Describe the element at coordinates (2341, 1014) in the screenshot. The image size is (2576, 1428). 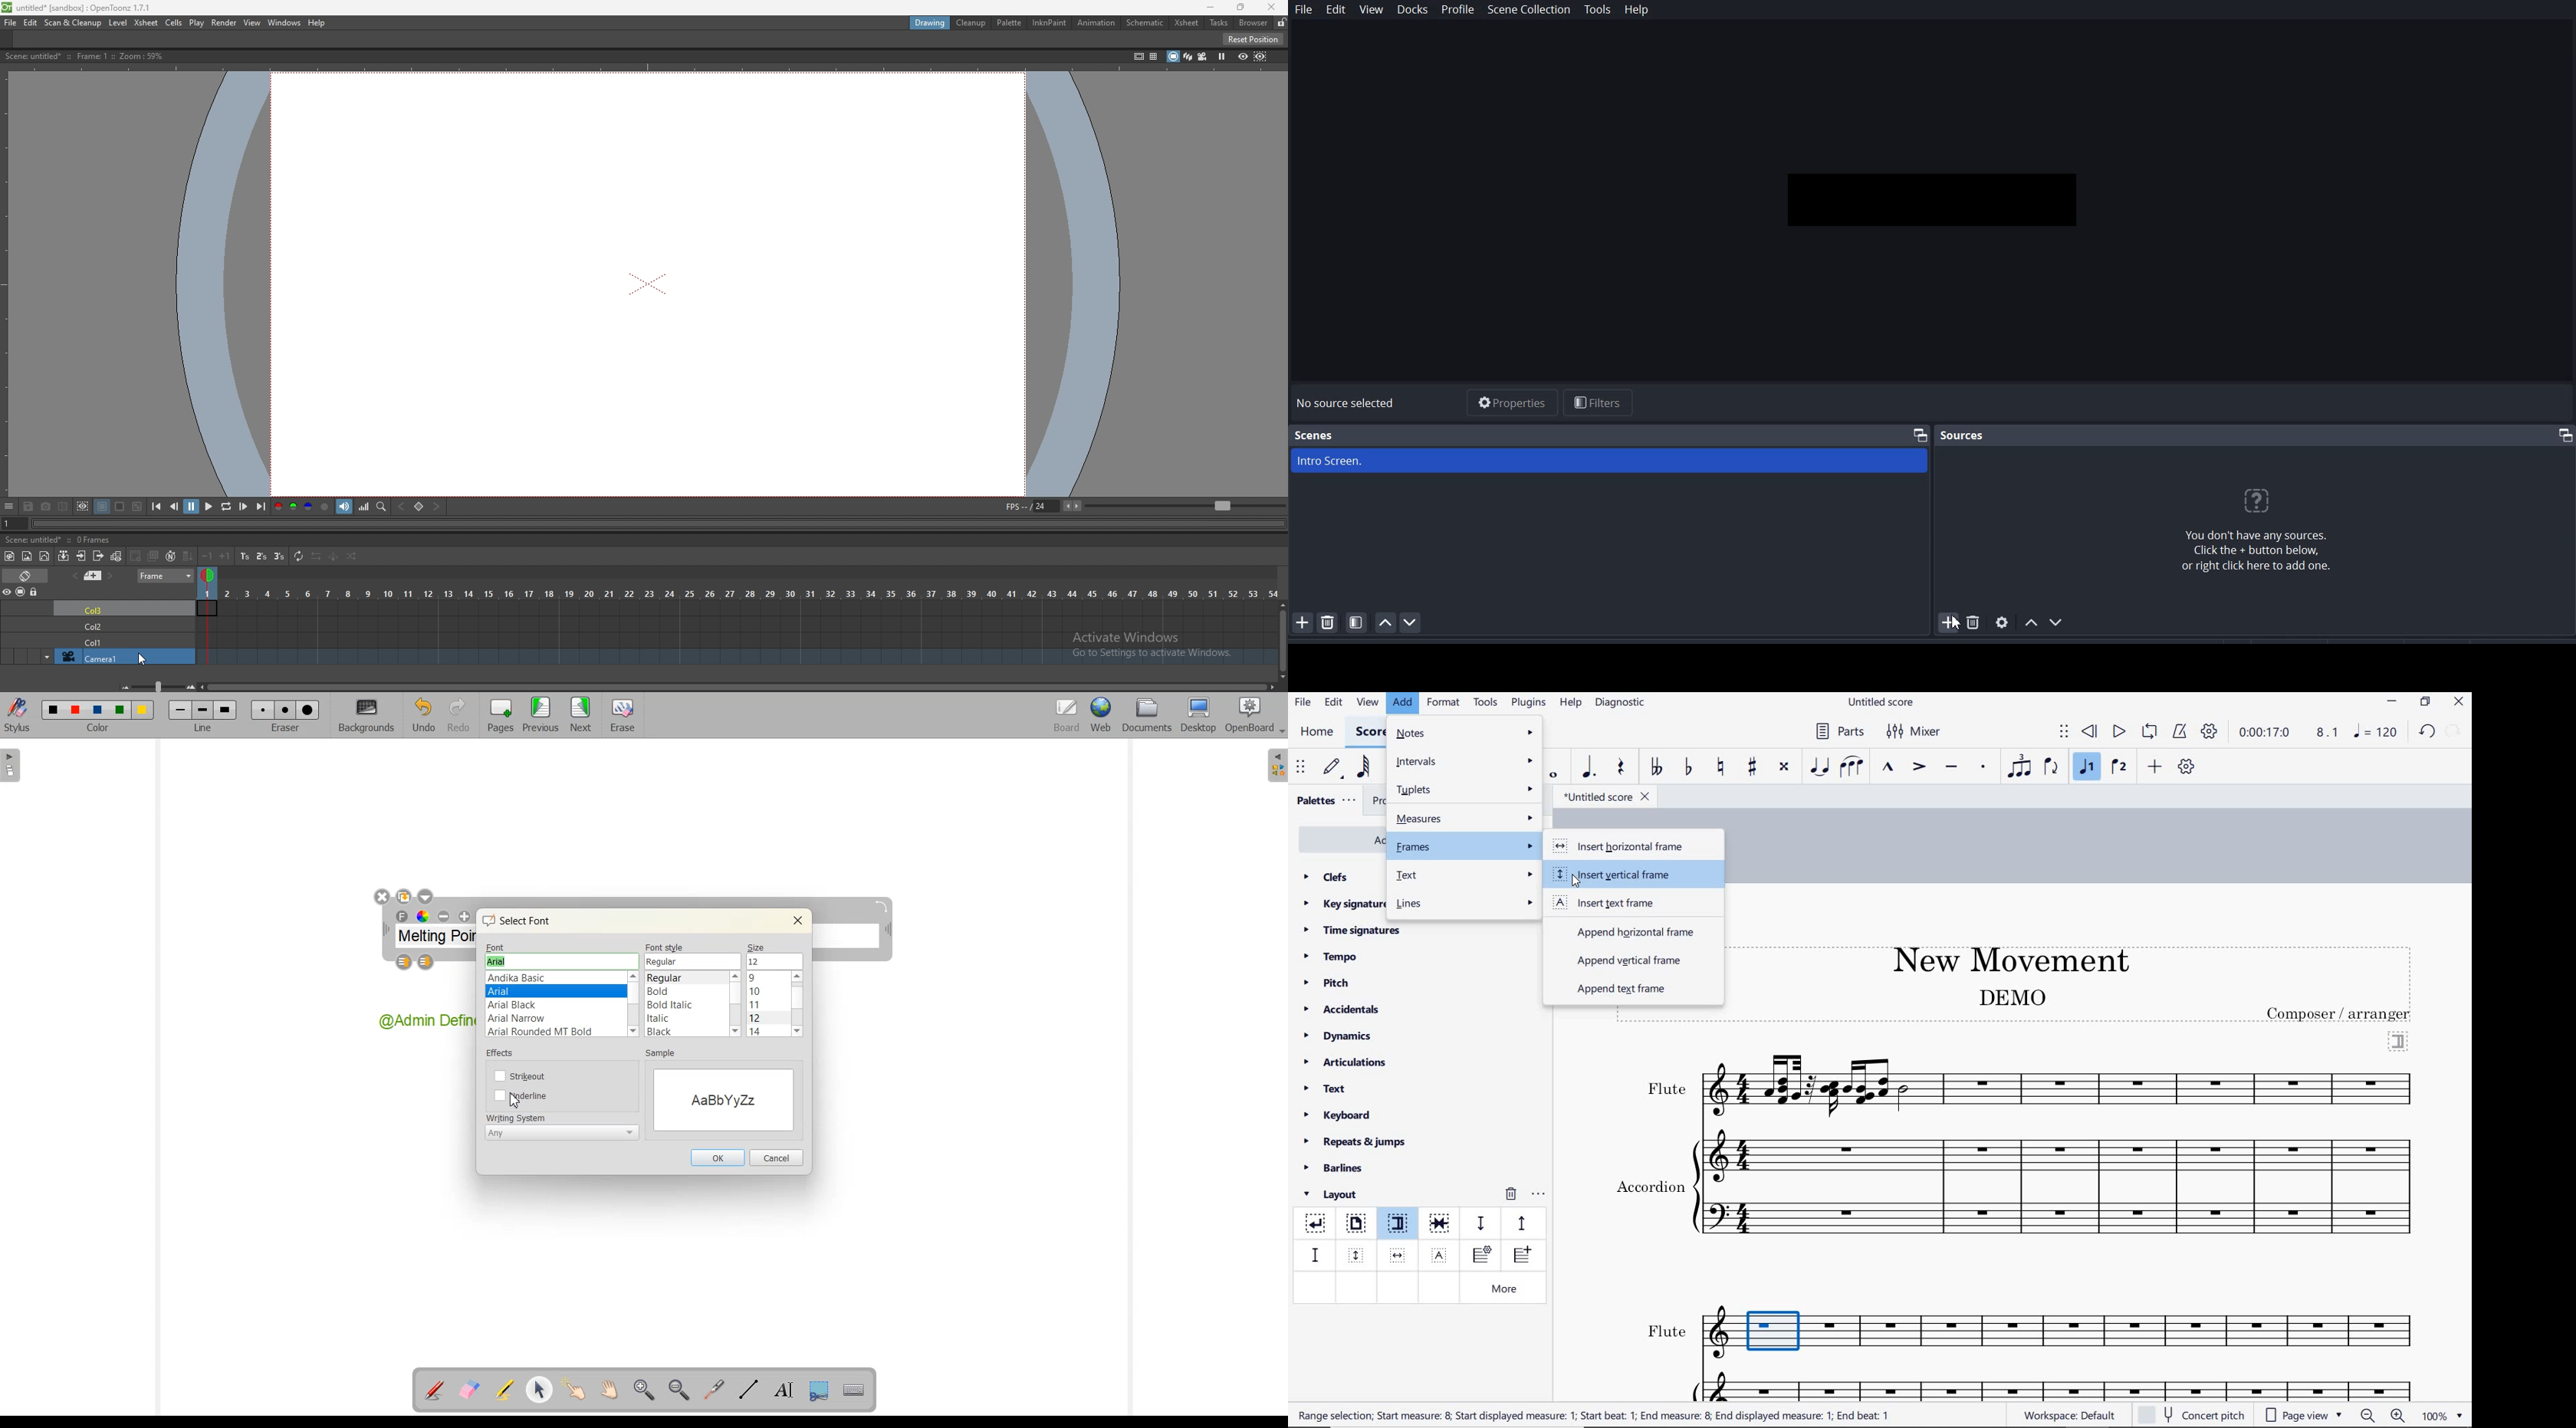
I see `text` at that location.